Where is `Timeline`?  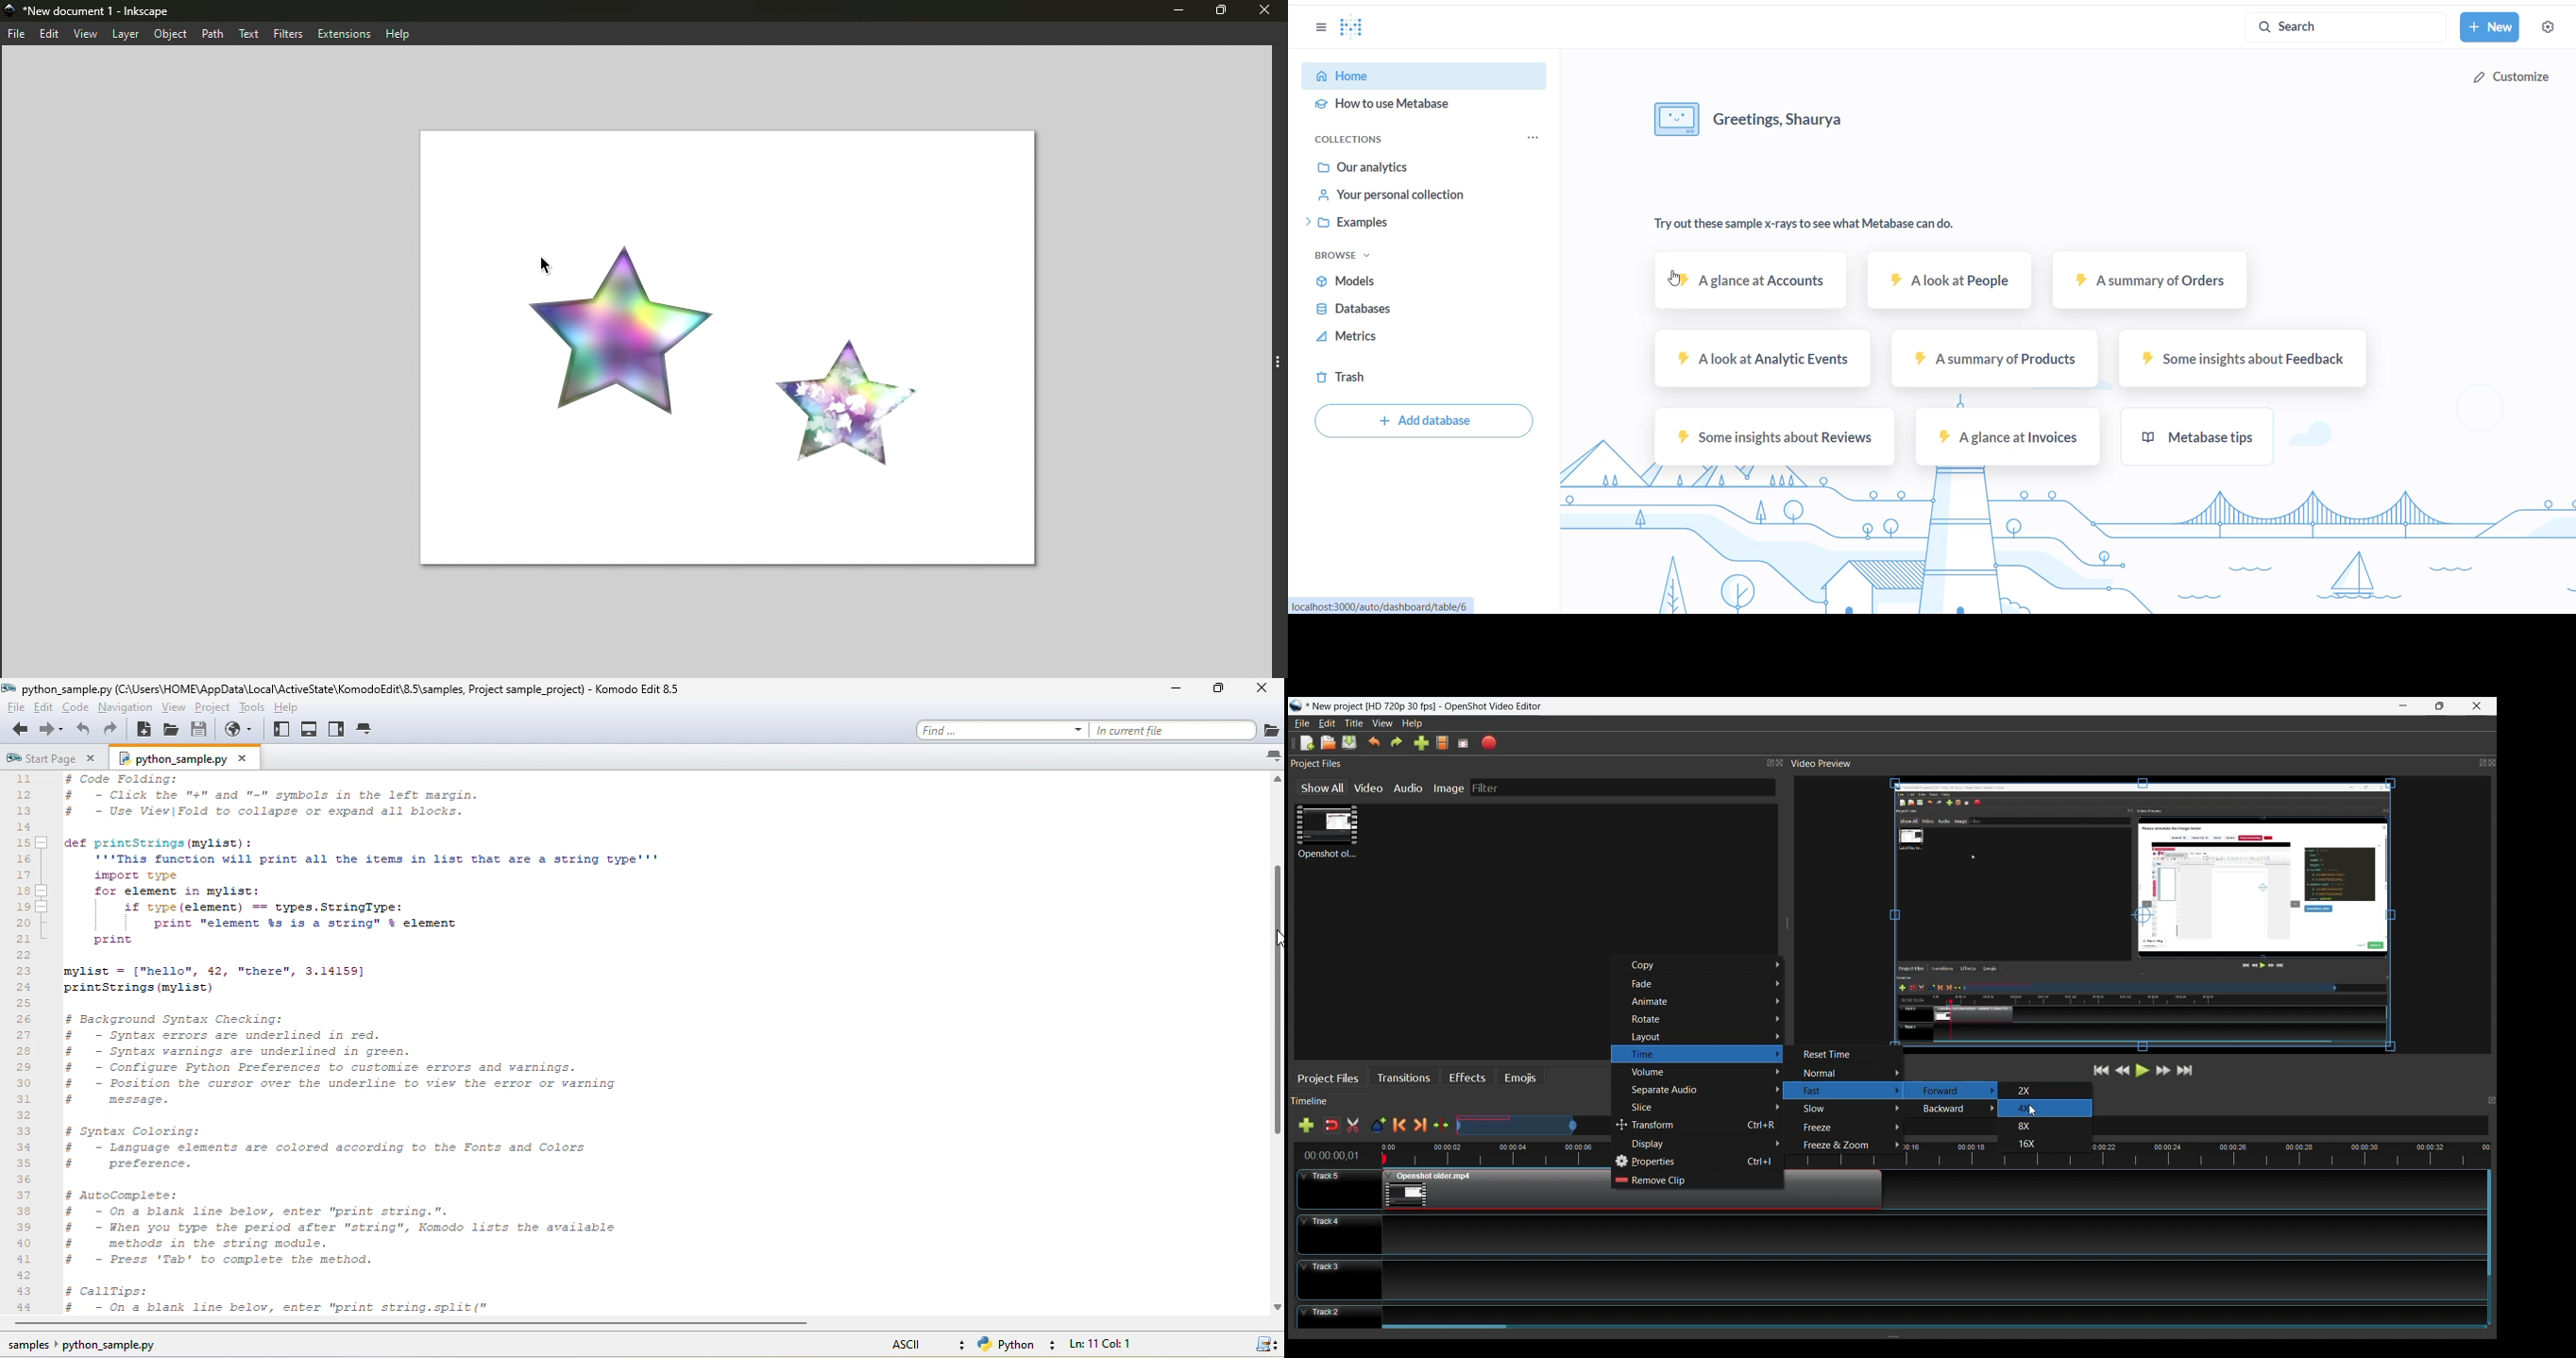 Timeline is located at coordinates (1451, 1153).